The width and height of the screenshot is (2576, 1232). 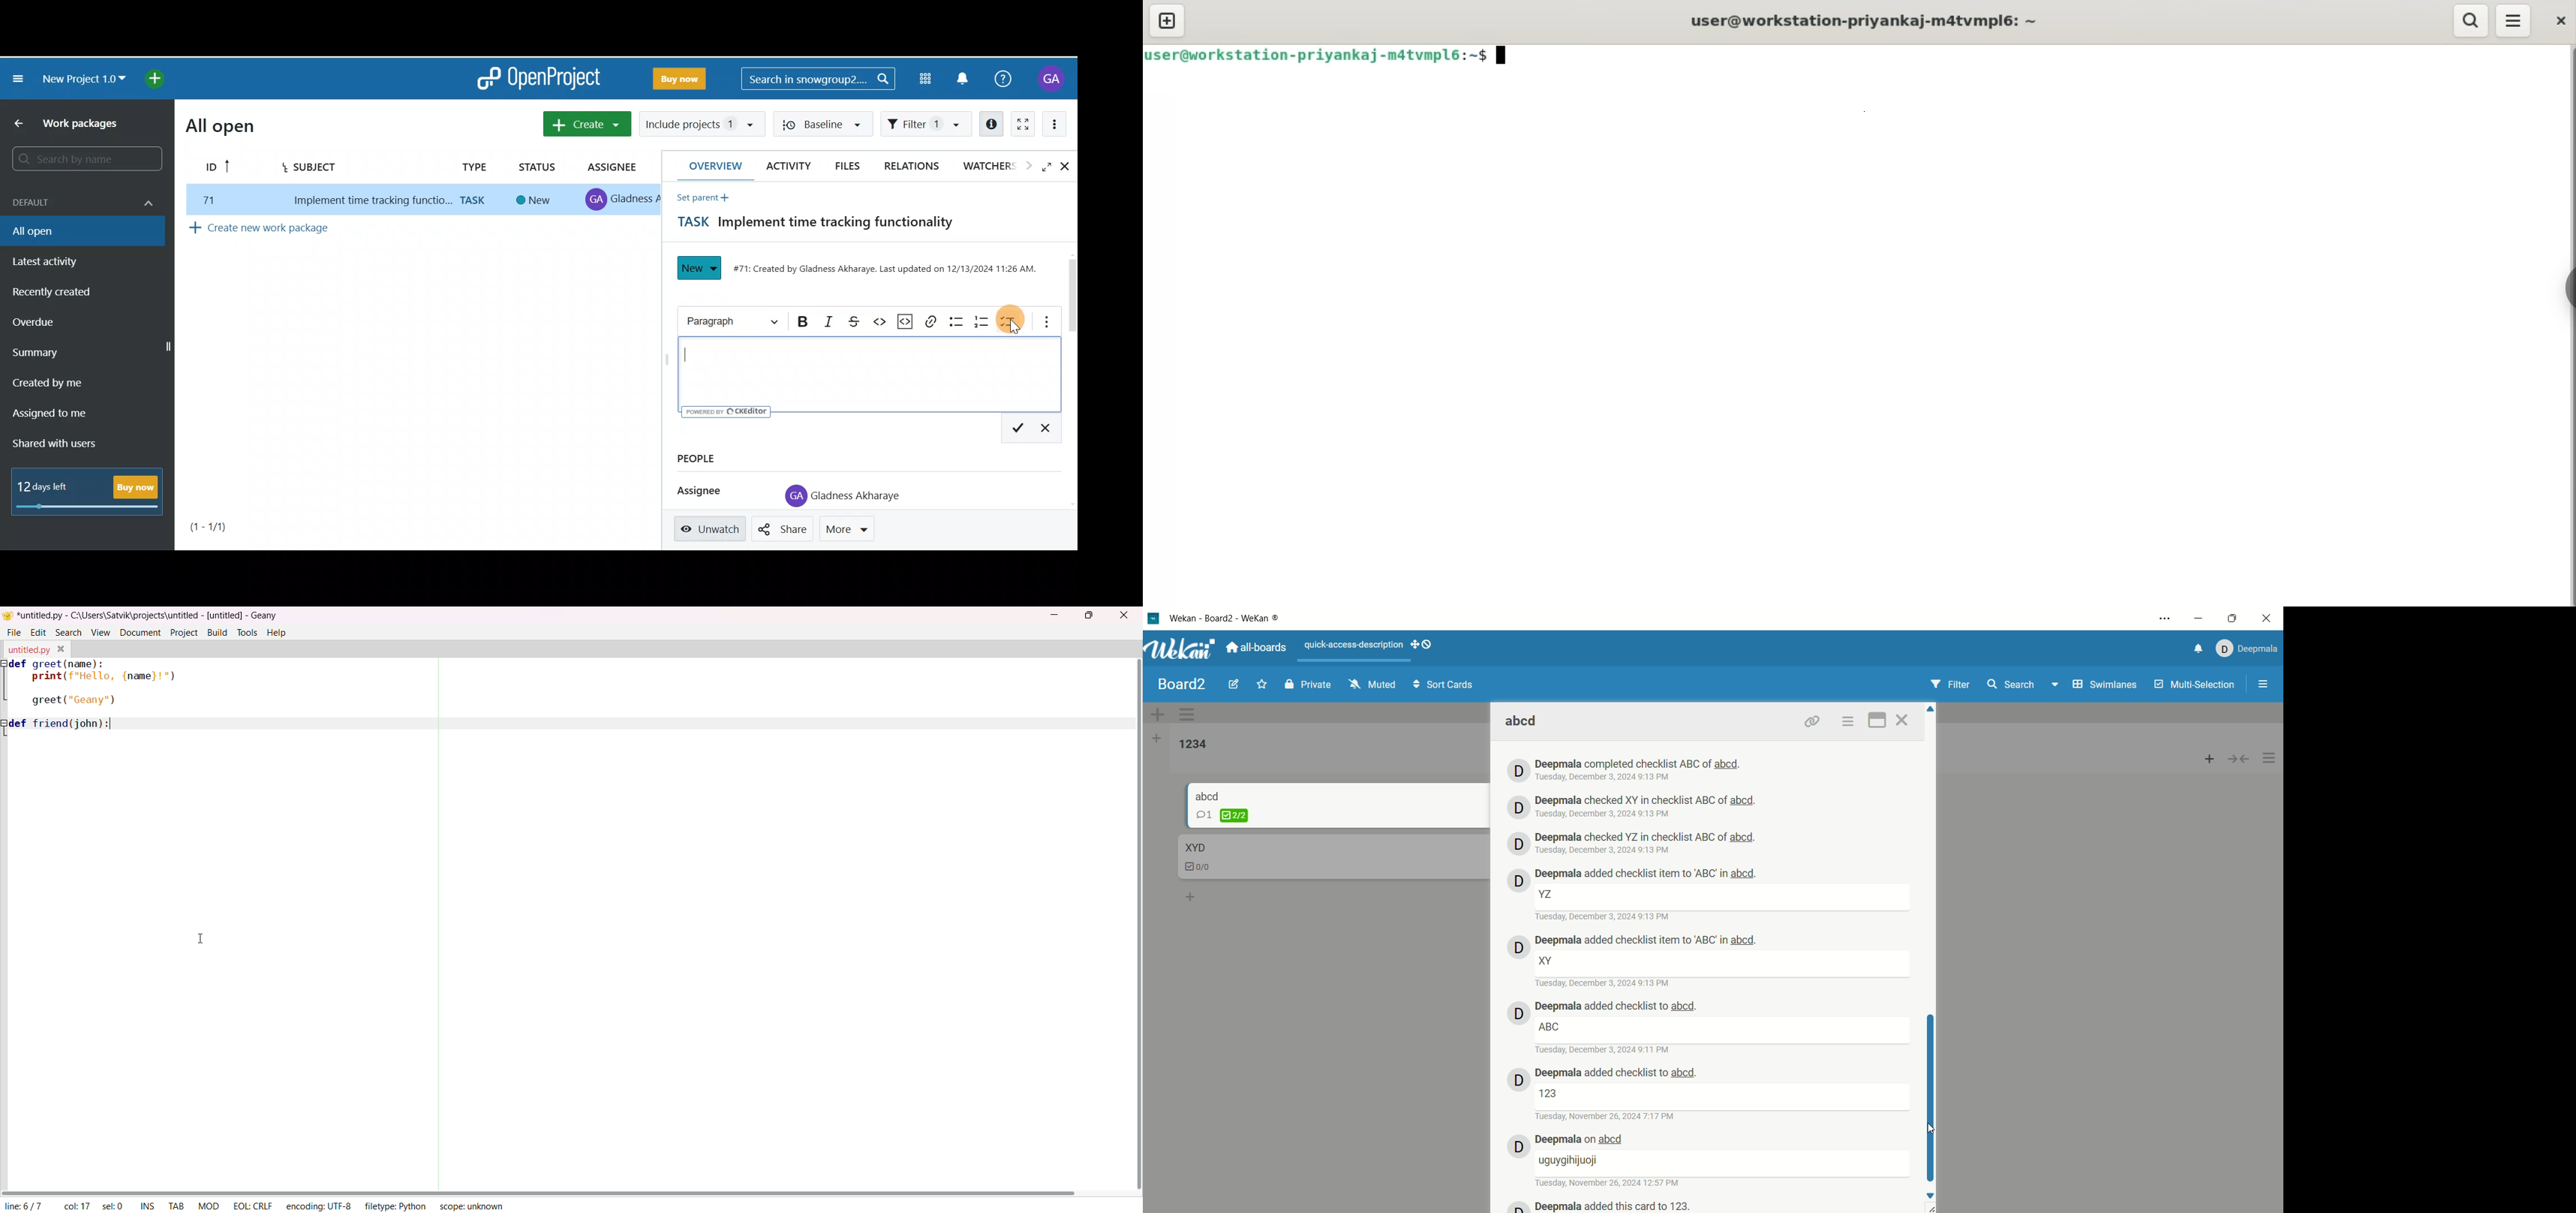 I want to click on Strikethrough, so click(x=859, y=321).